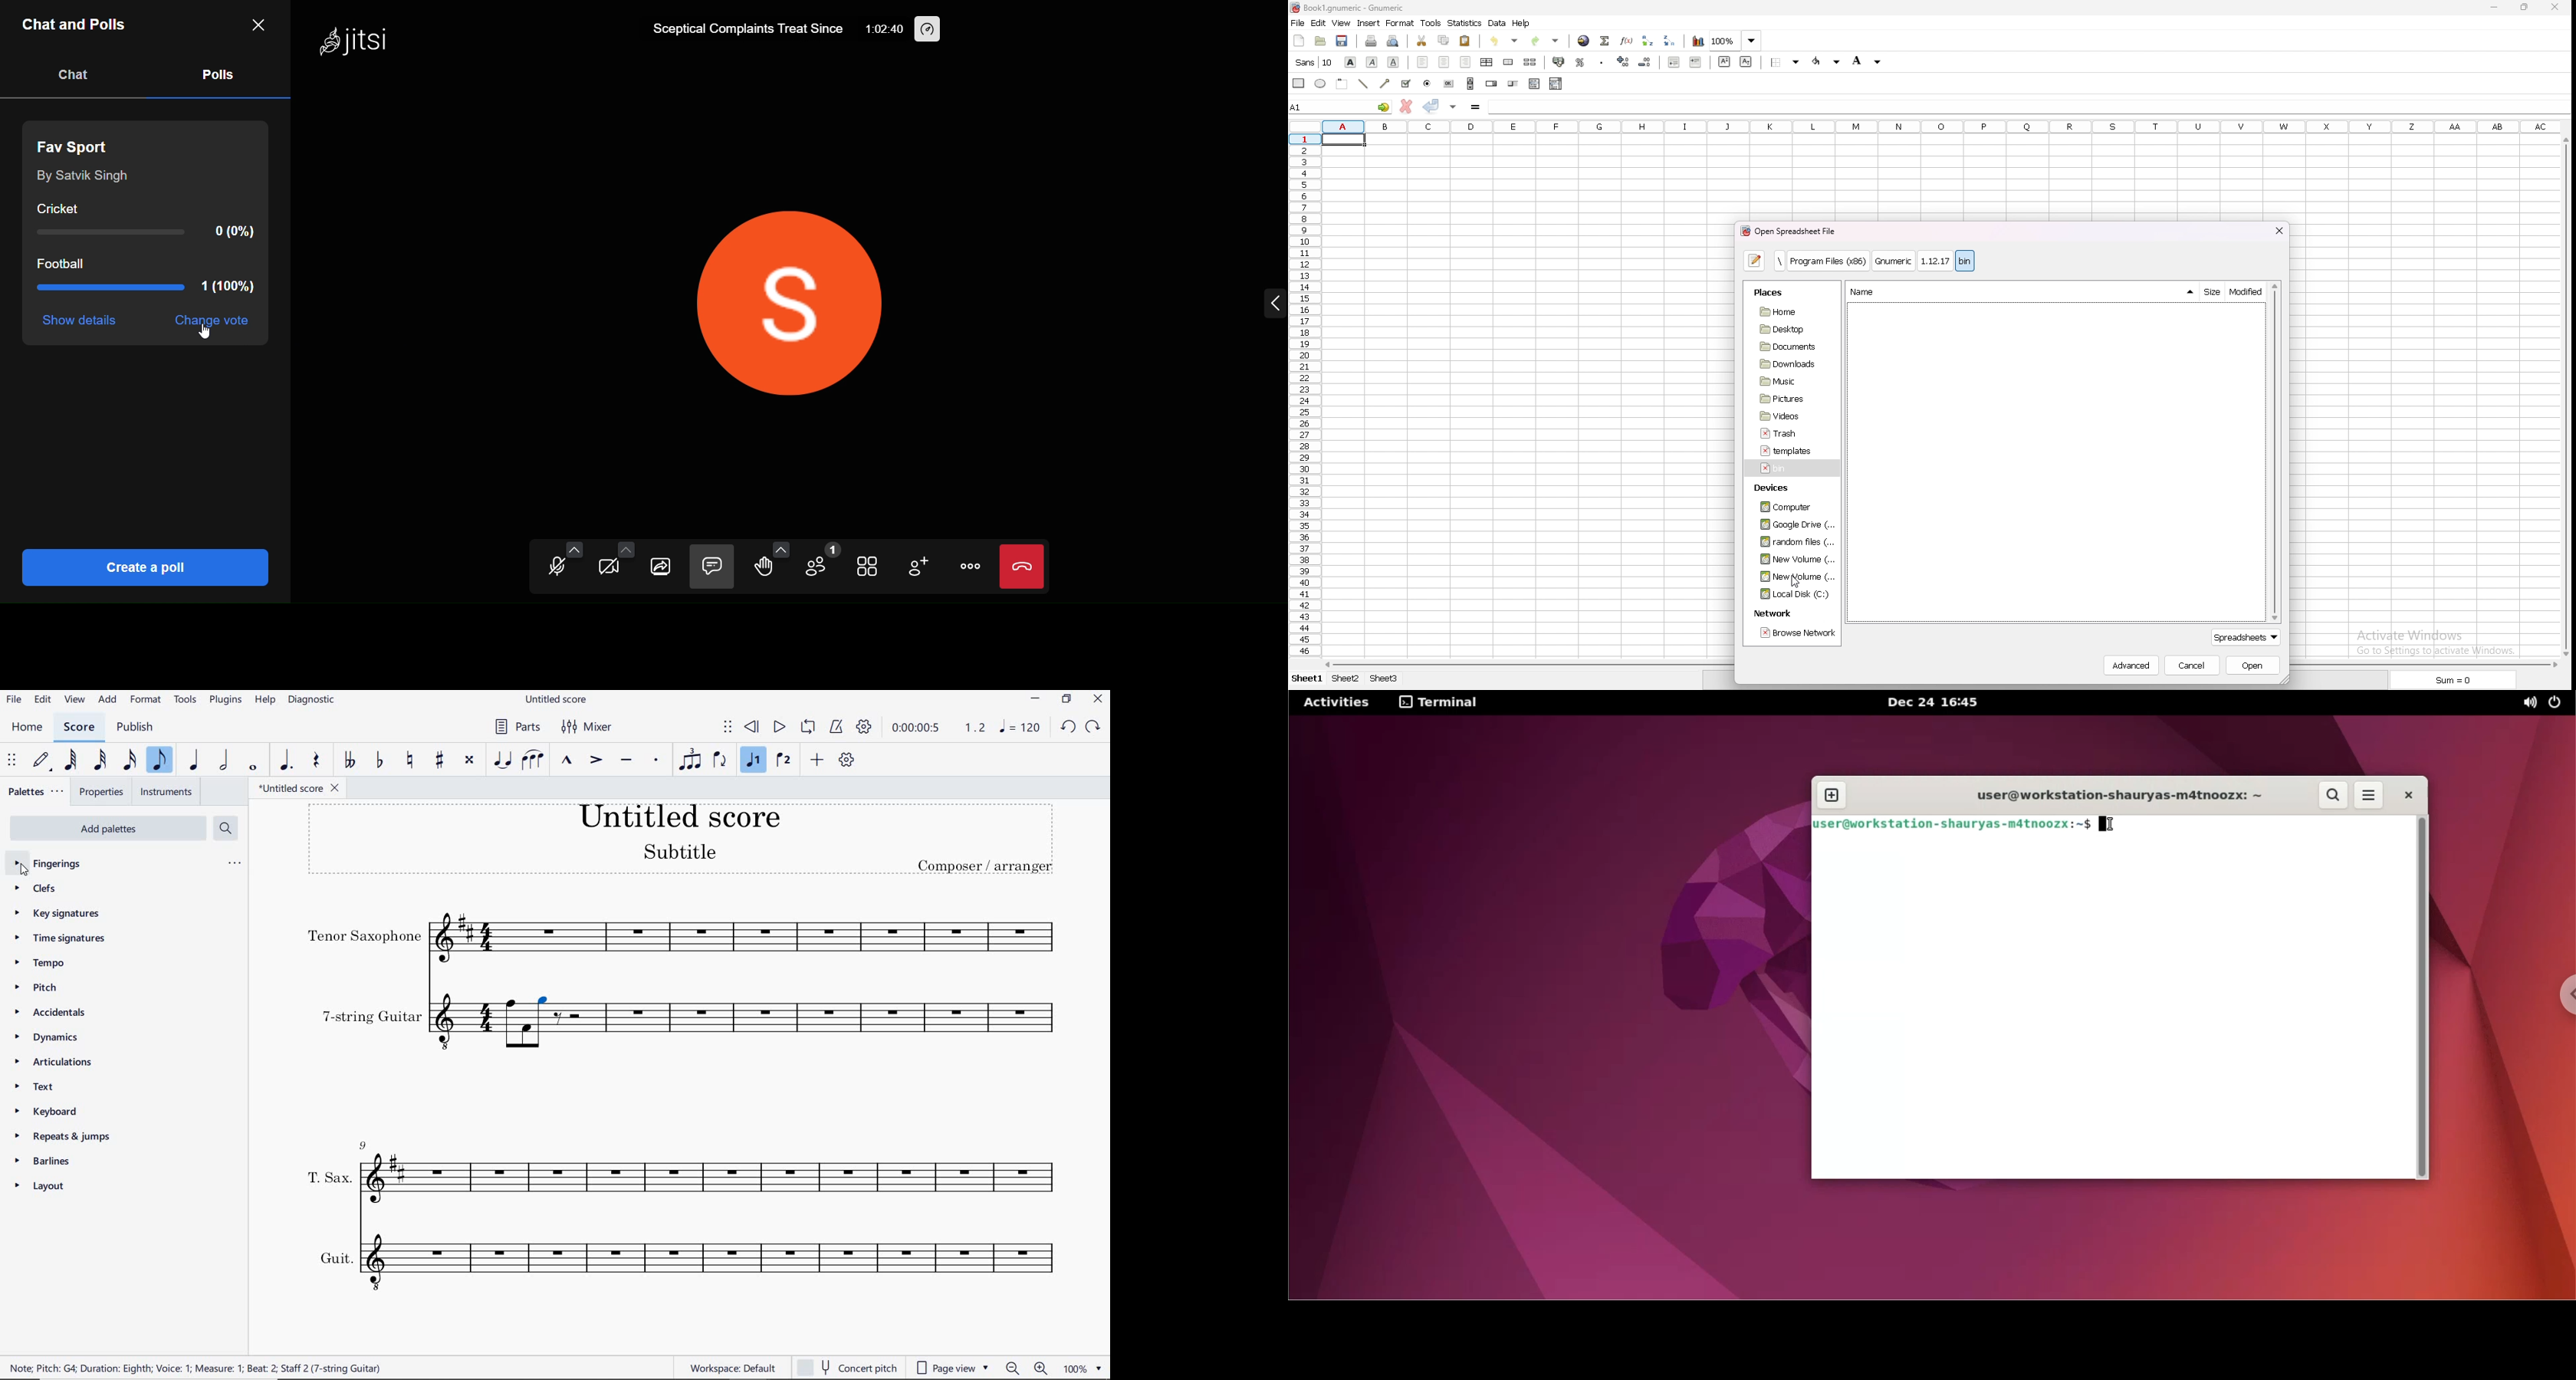 Image resolution: width=2576 pixels, height=1400 pixels. I want to click on sheet3, so click(1386, 680).